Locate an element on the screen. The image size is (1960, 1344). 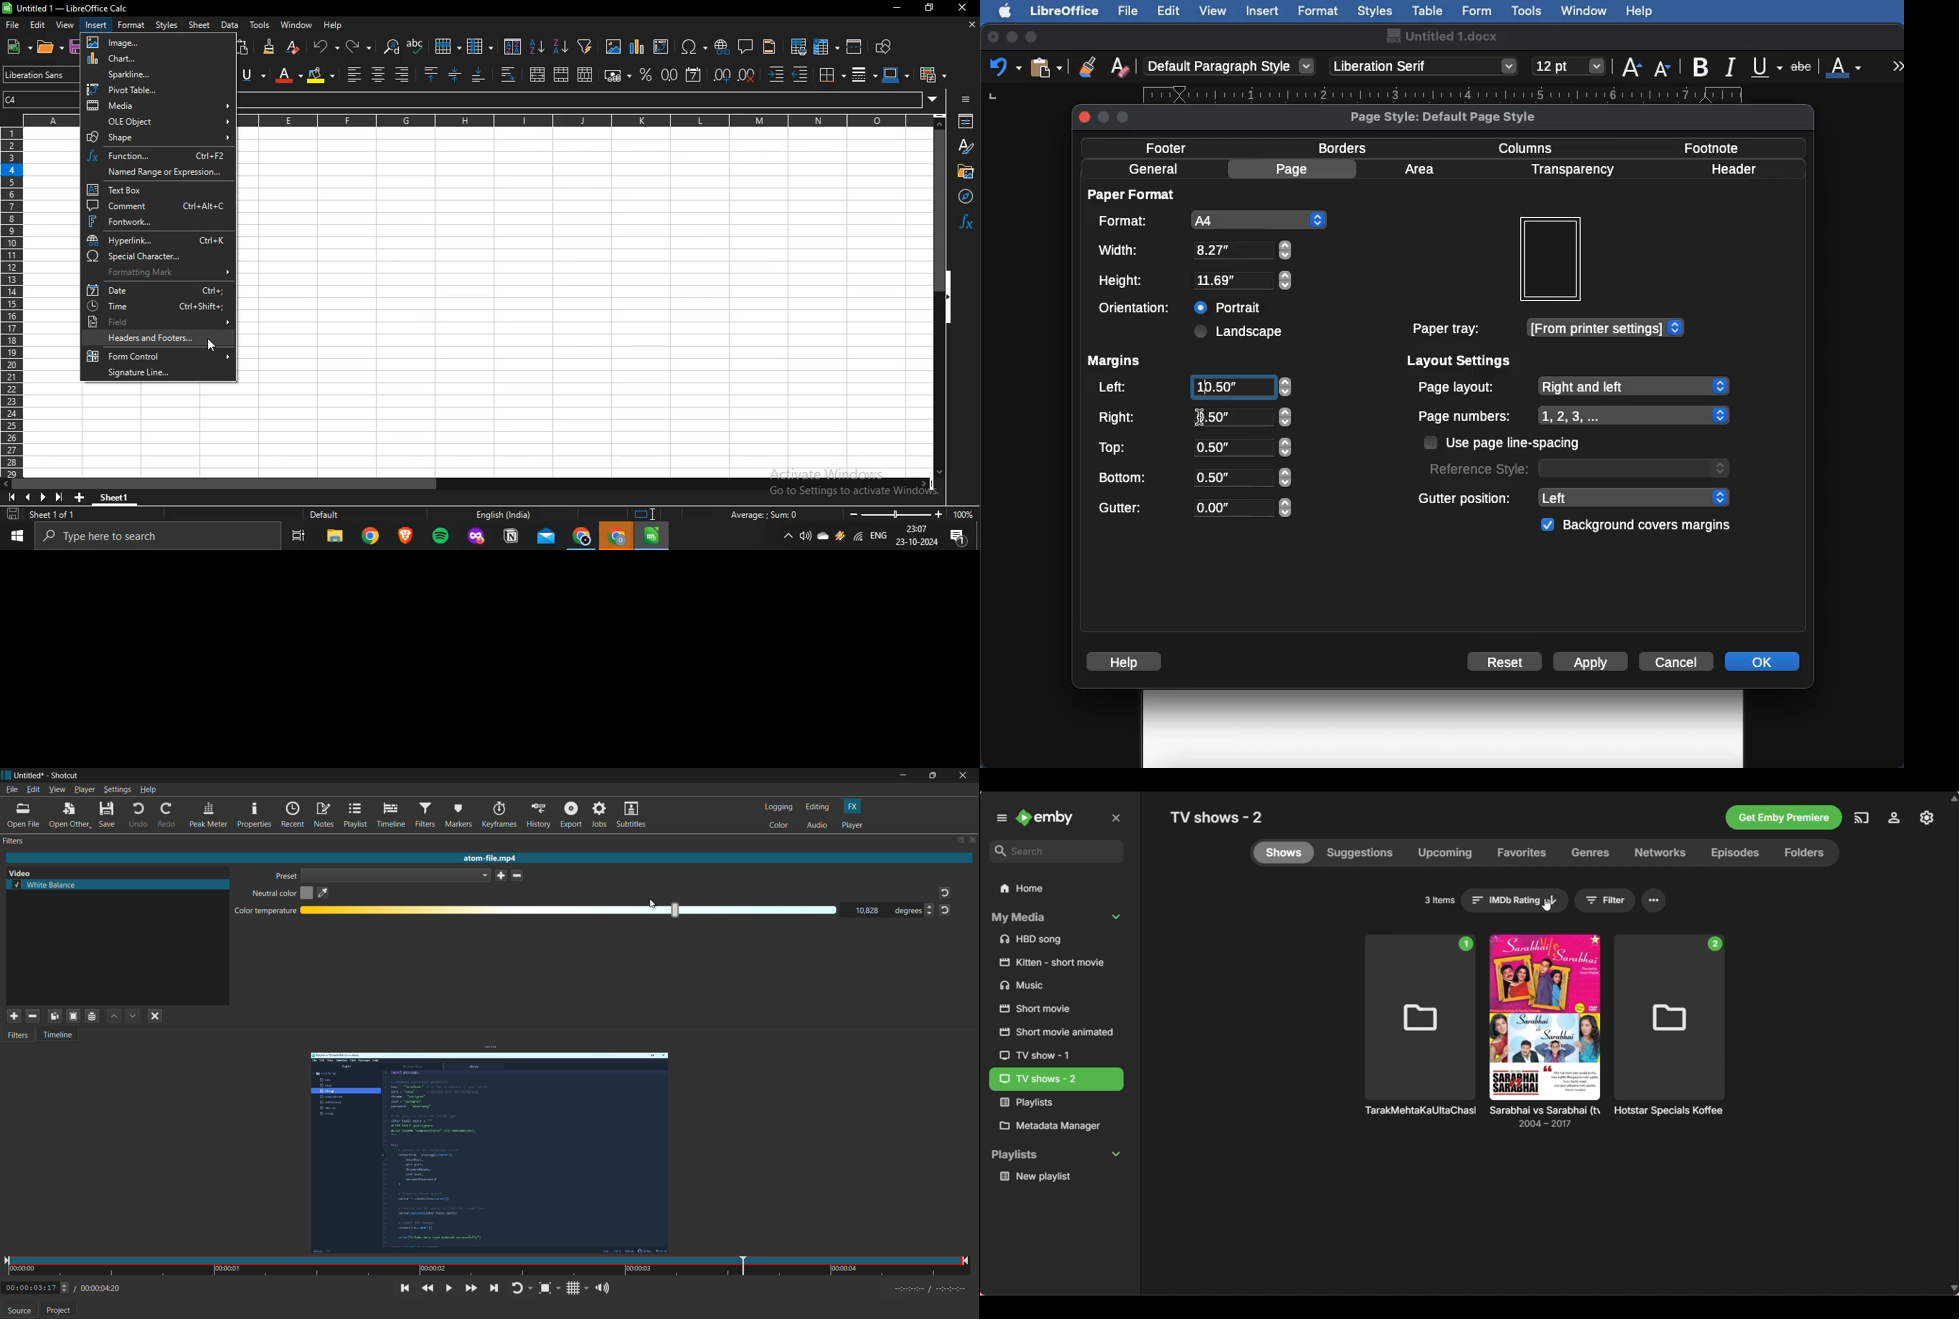
Header is located at coordinates (1734, 169).